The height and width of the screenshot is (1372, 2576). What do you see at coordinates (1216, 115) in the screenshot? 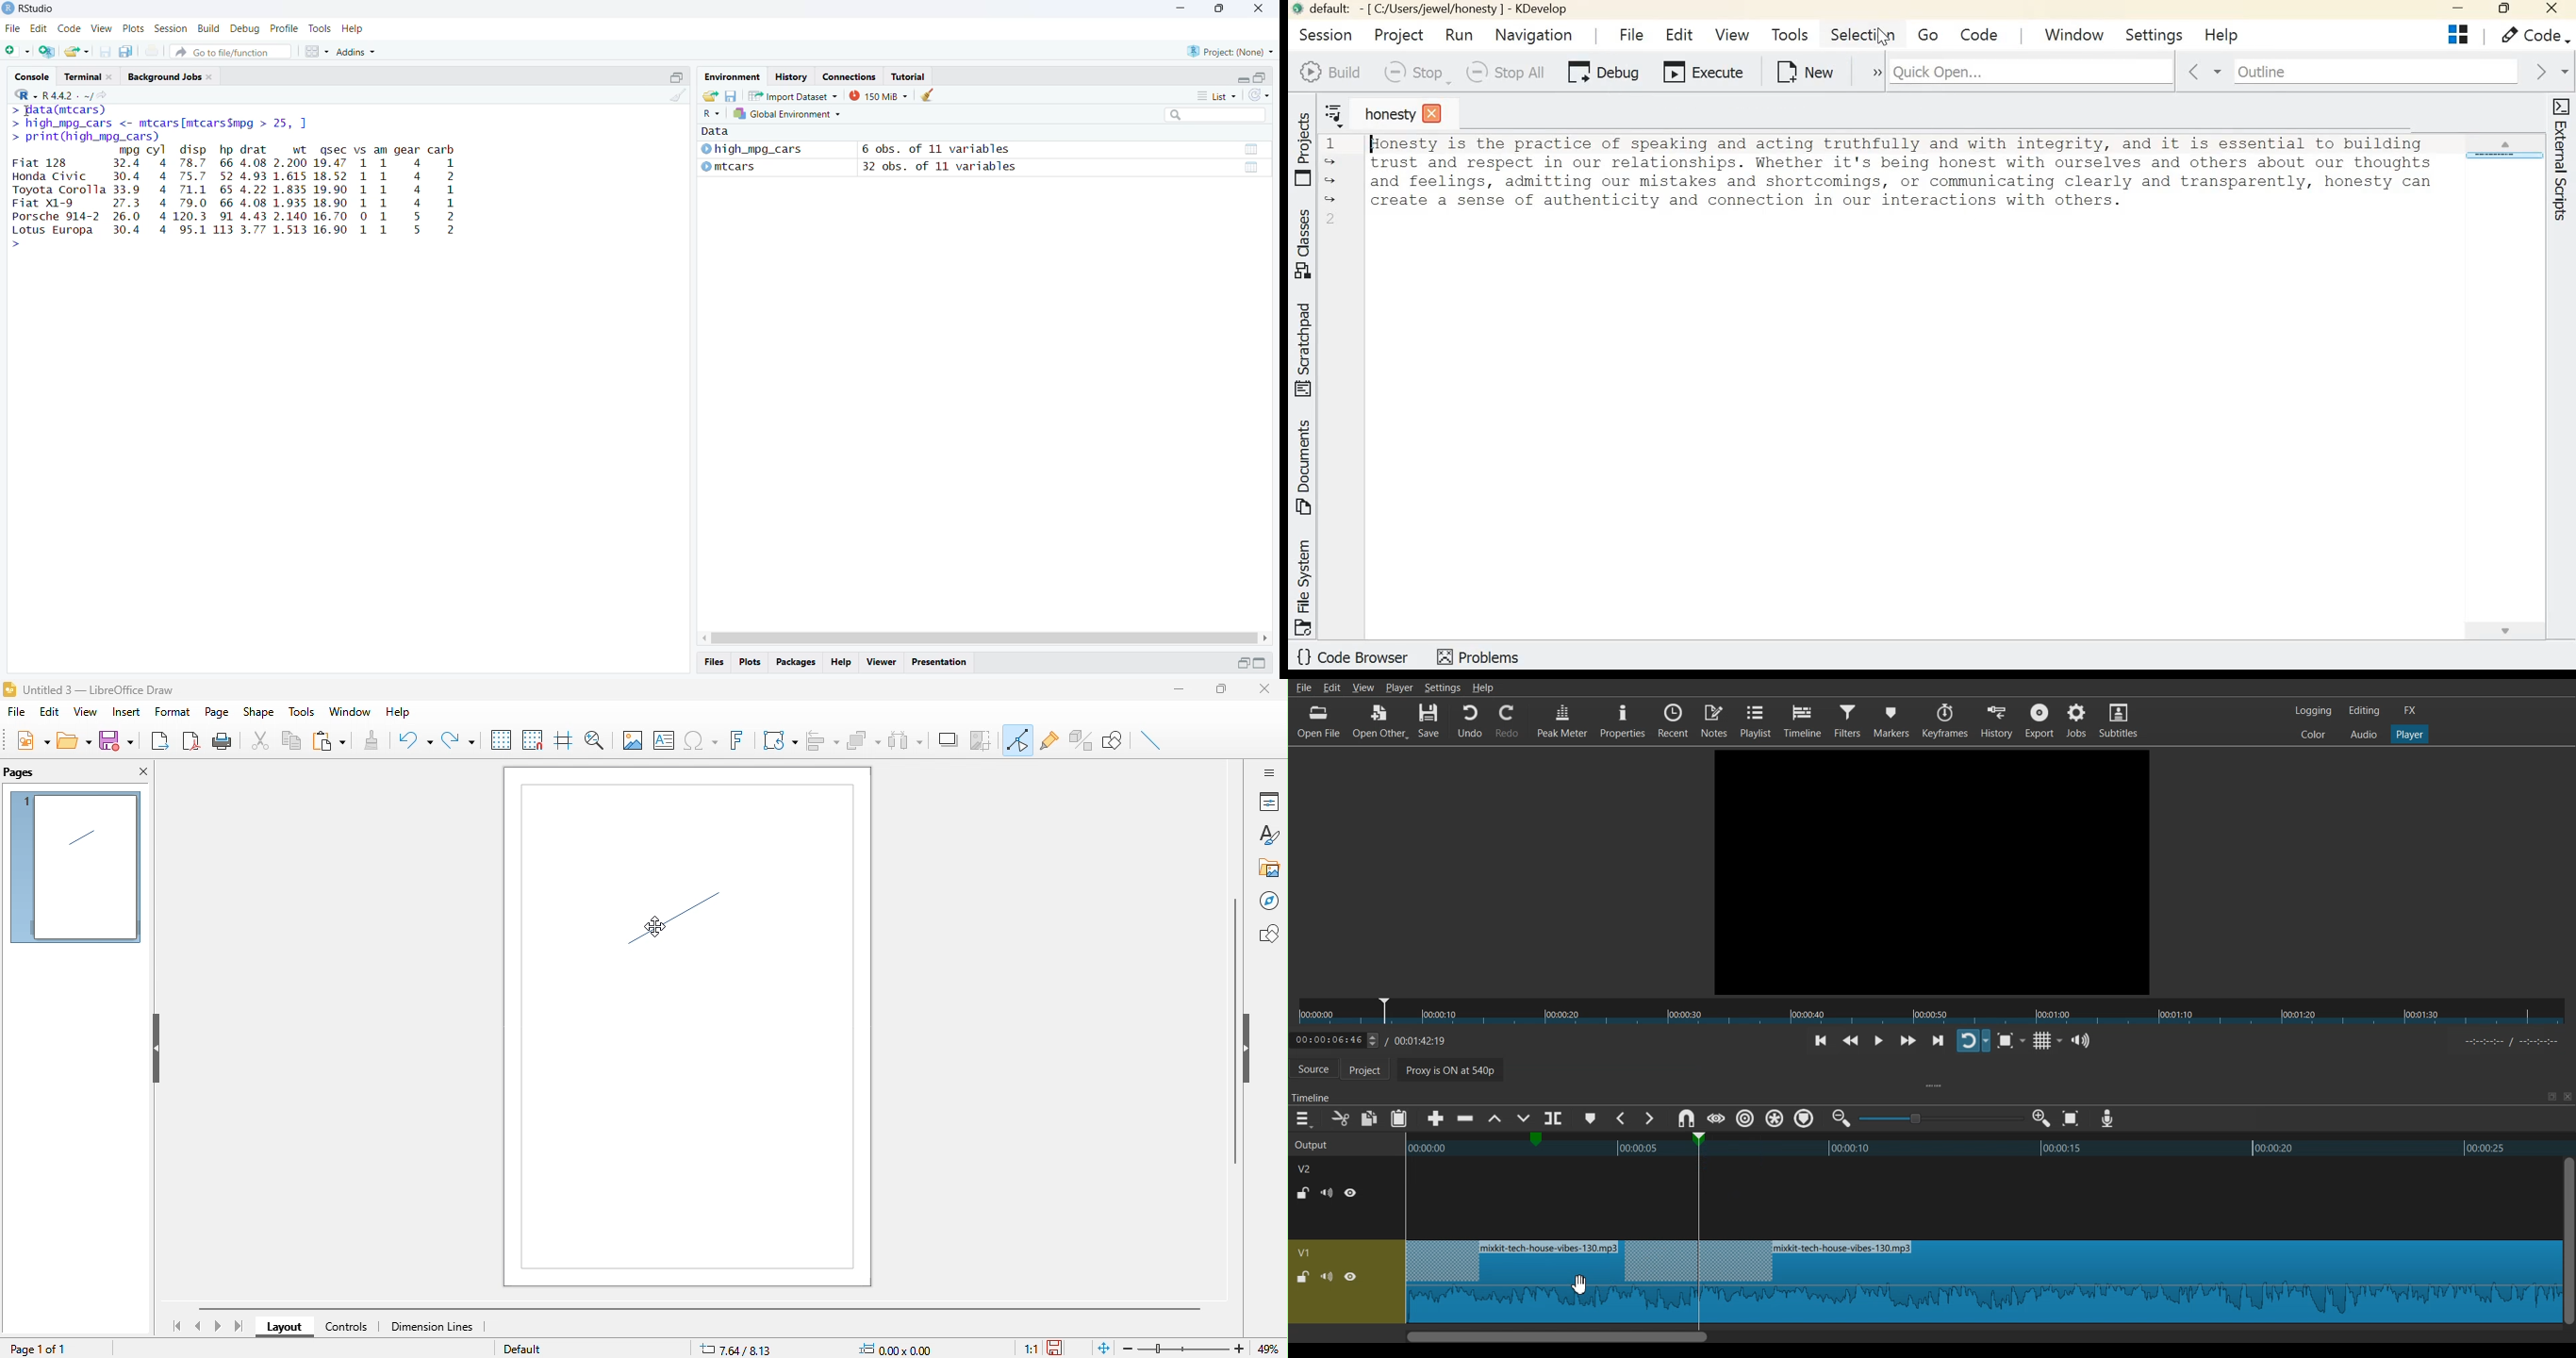
I see `search` at bounding box center [1216, 115].